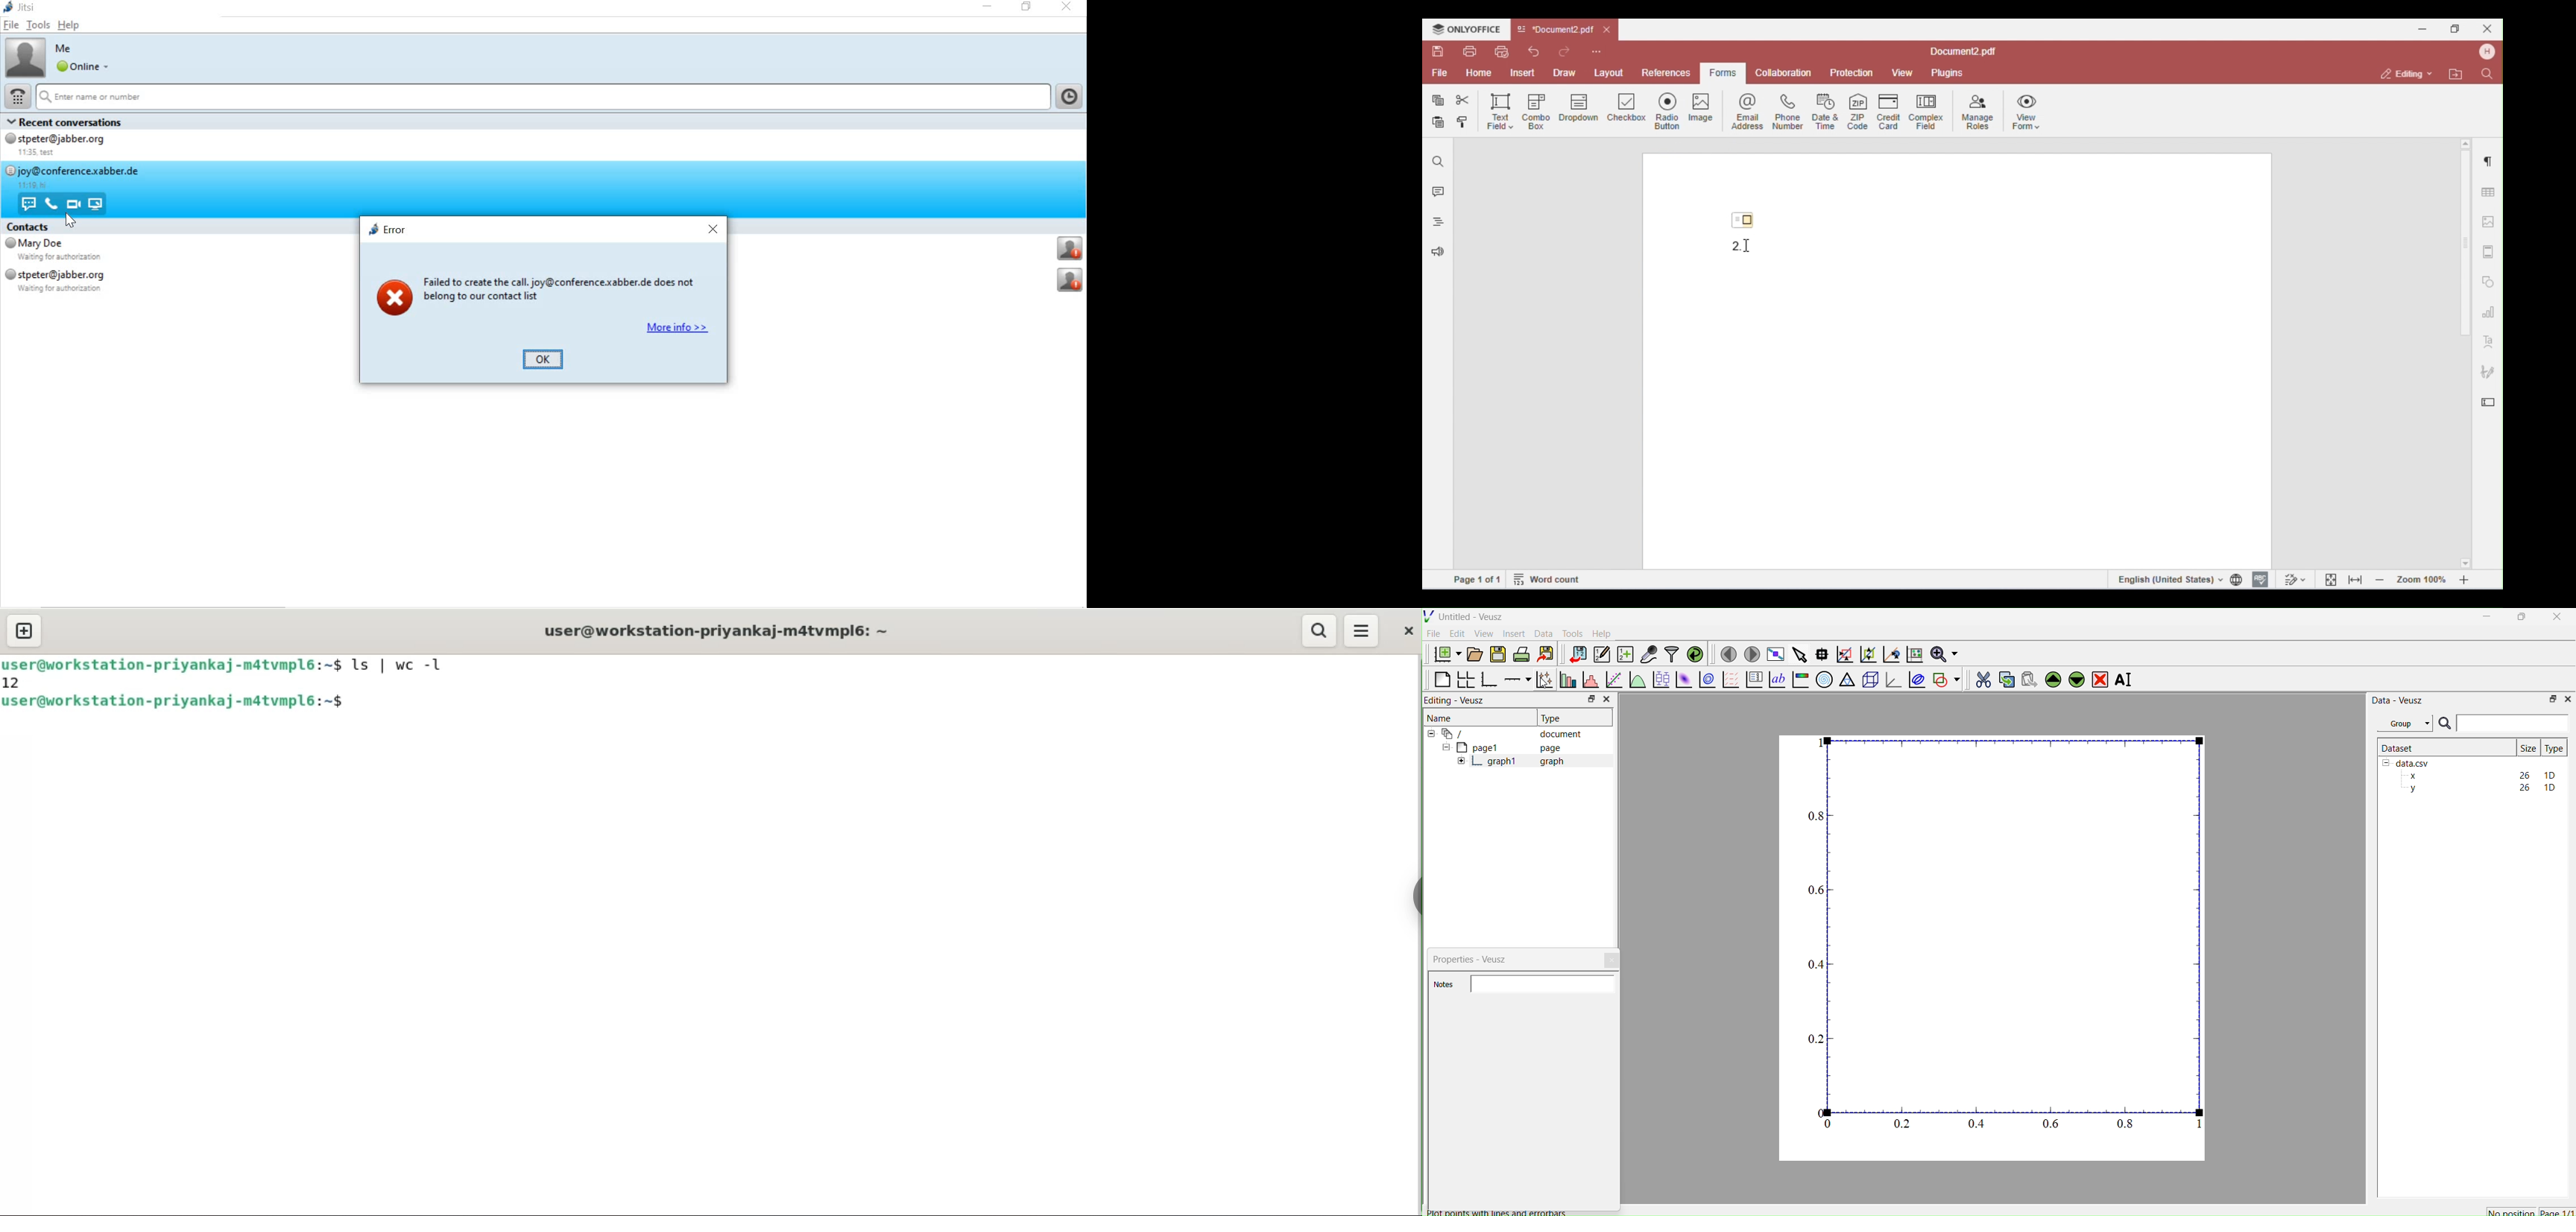  I want to click on user@workstation-priyankaj-m4tvmpl6: ~, so click(722, 630).